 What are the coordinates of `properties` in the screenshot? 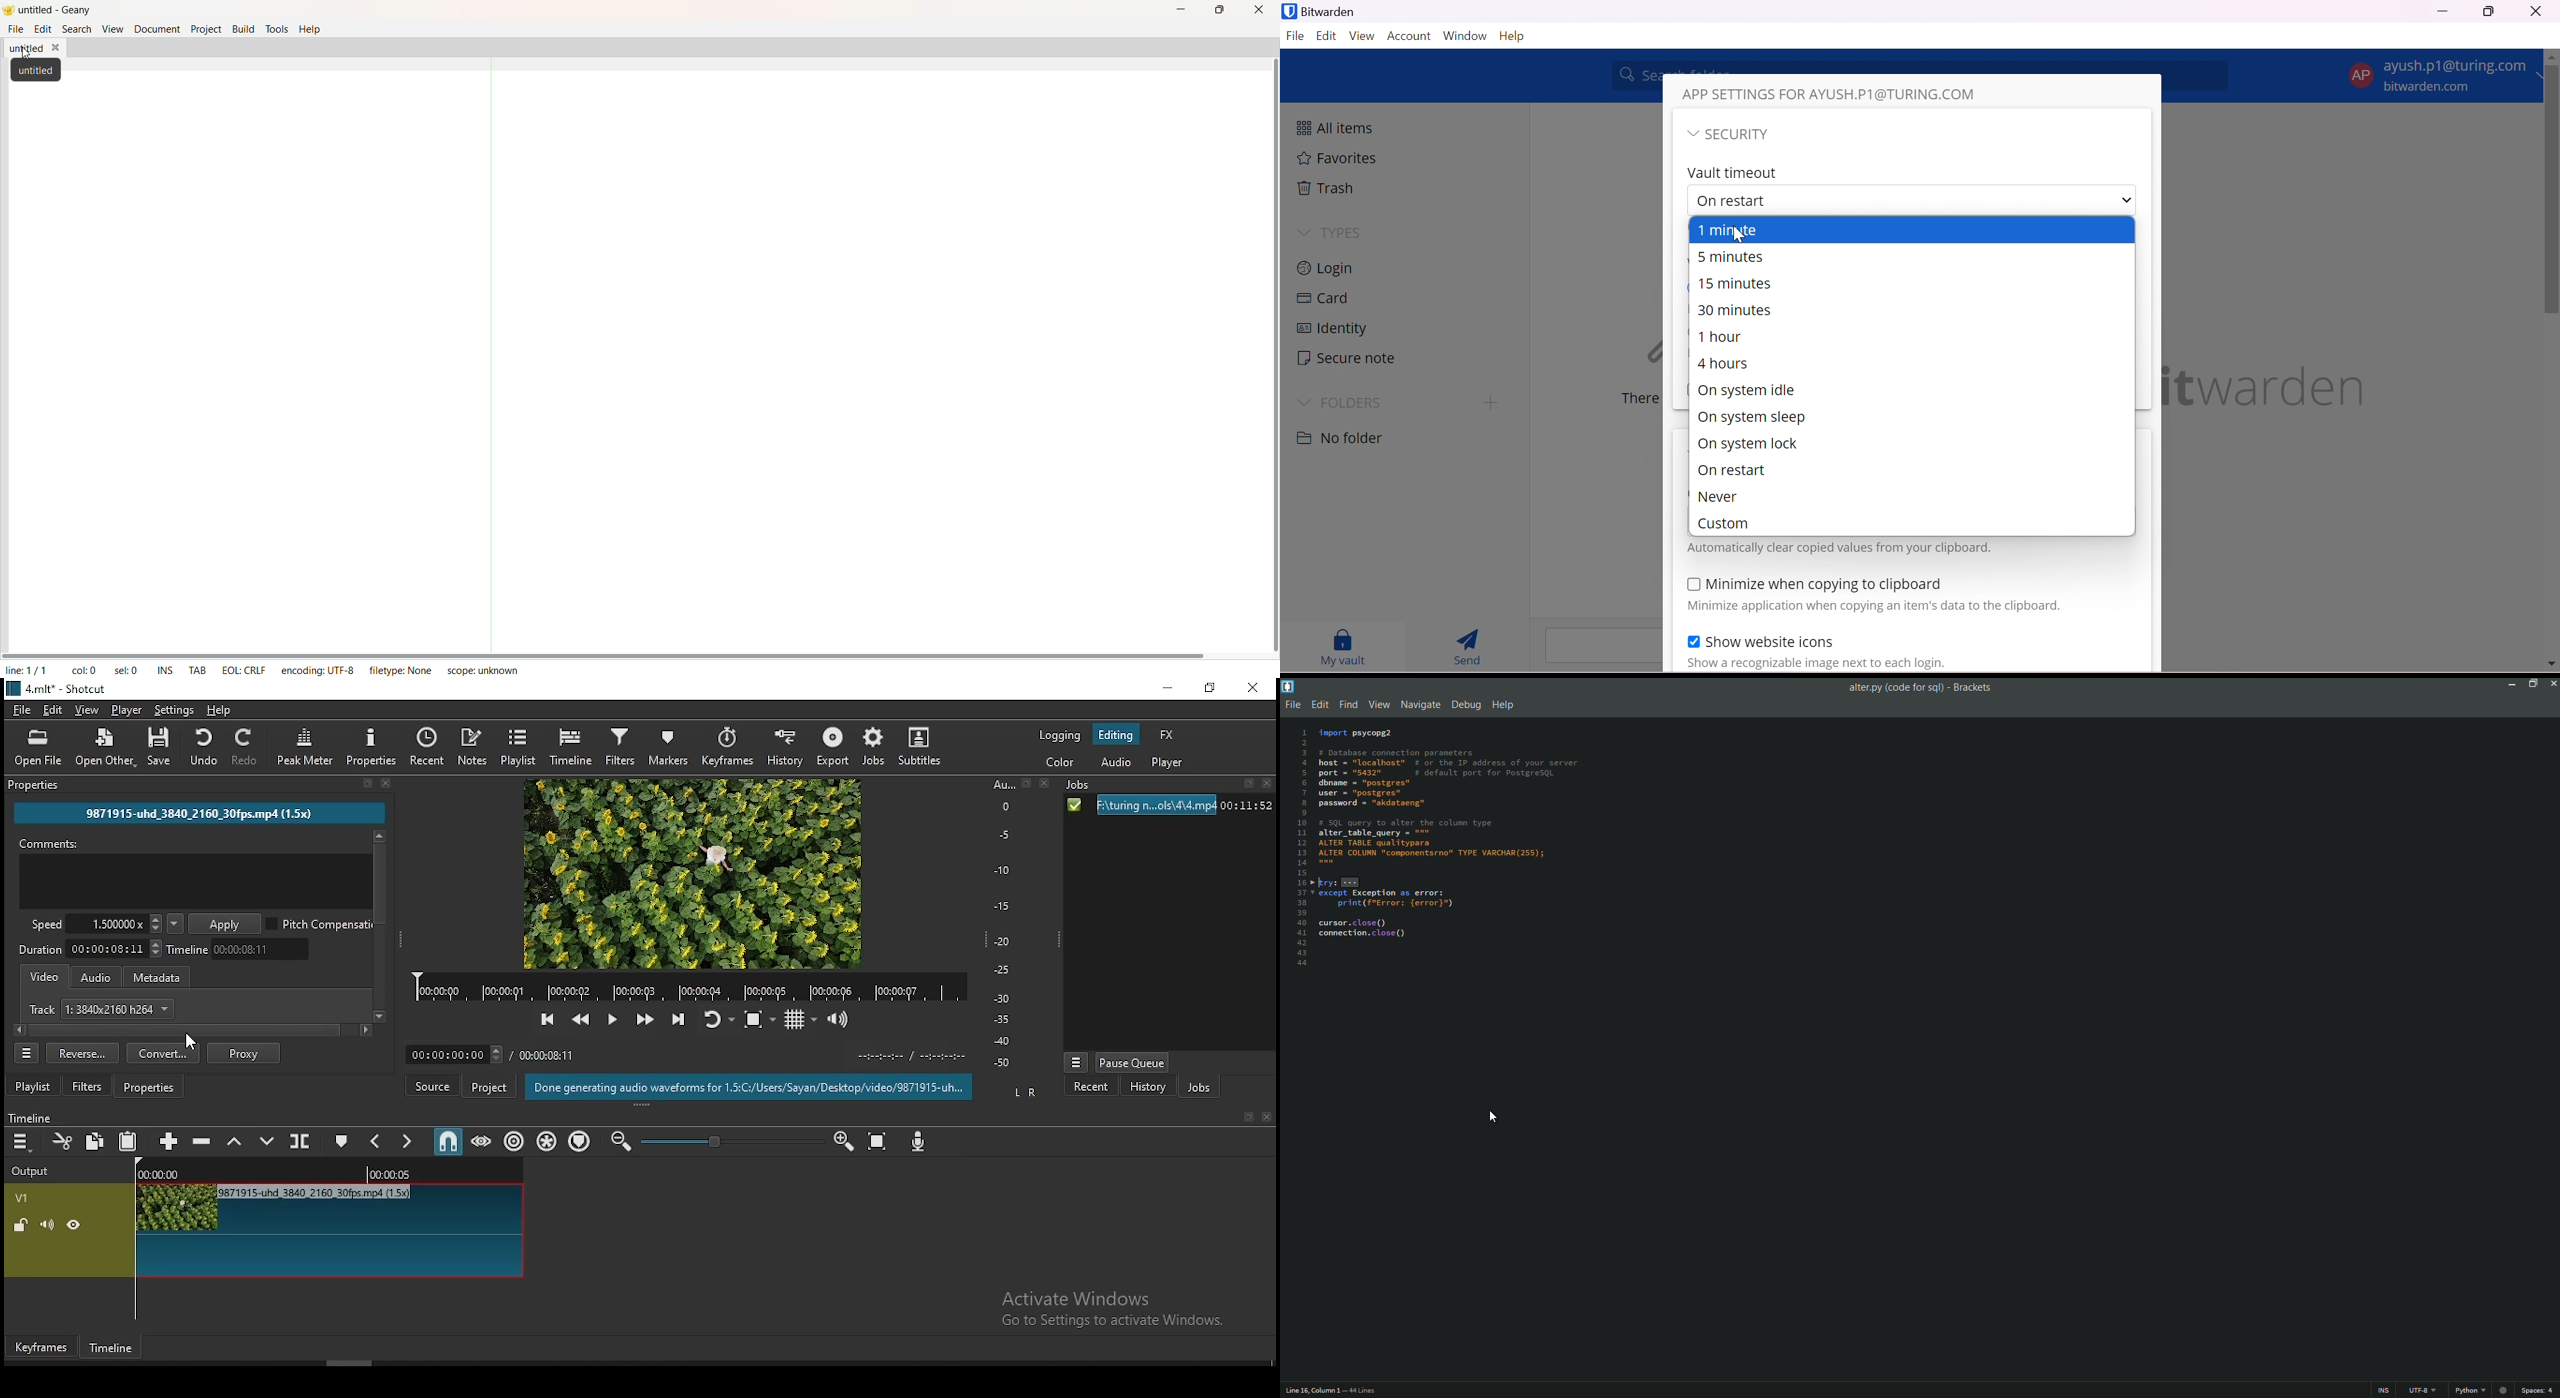 It's located at (34, 783).